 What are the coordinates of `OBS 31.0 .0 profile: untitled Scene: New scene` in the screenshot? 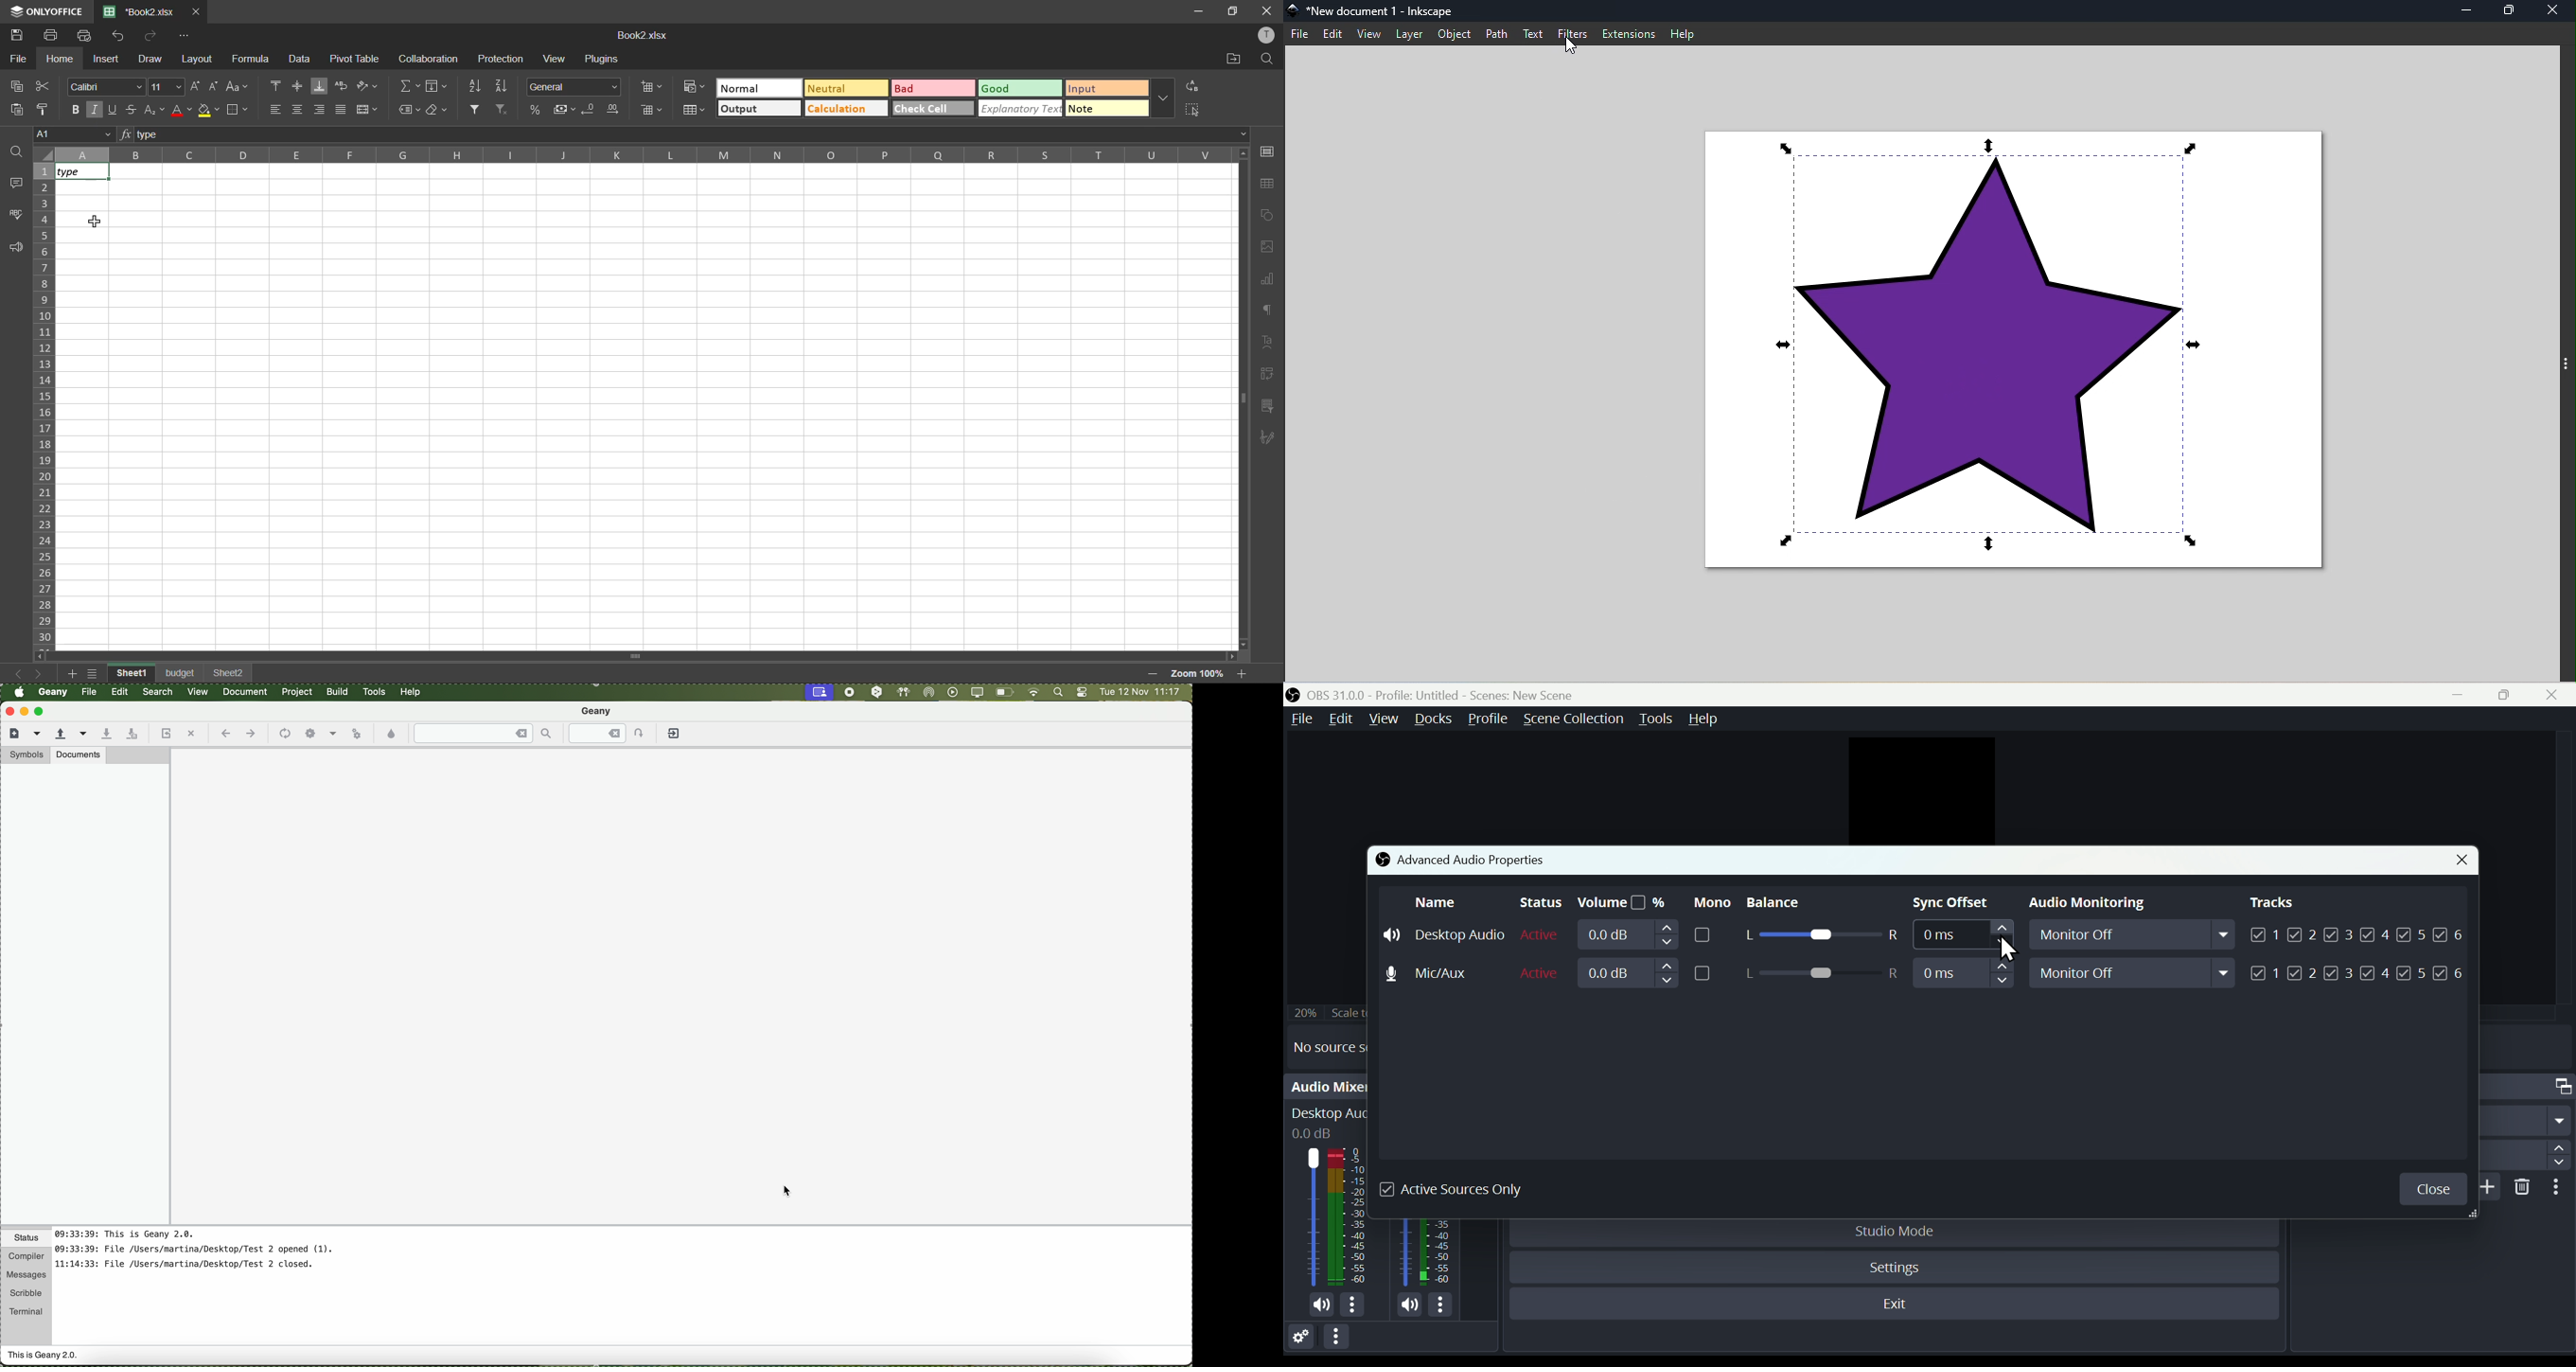 It's located at (1452, 694).